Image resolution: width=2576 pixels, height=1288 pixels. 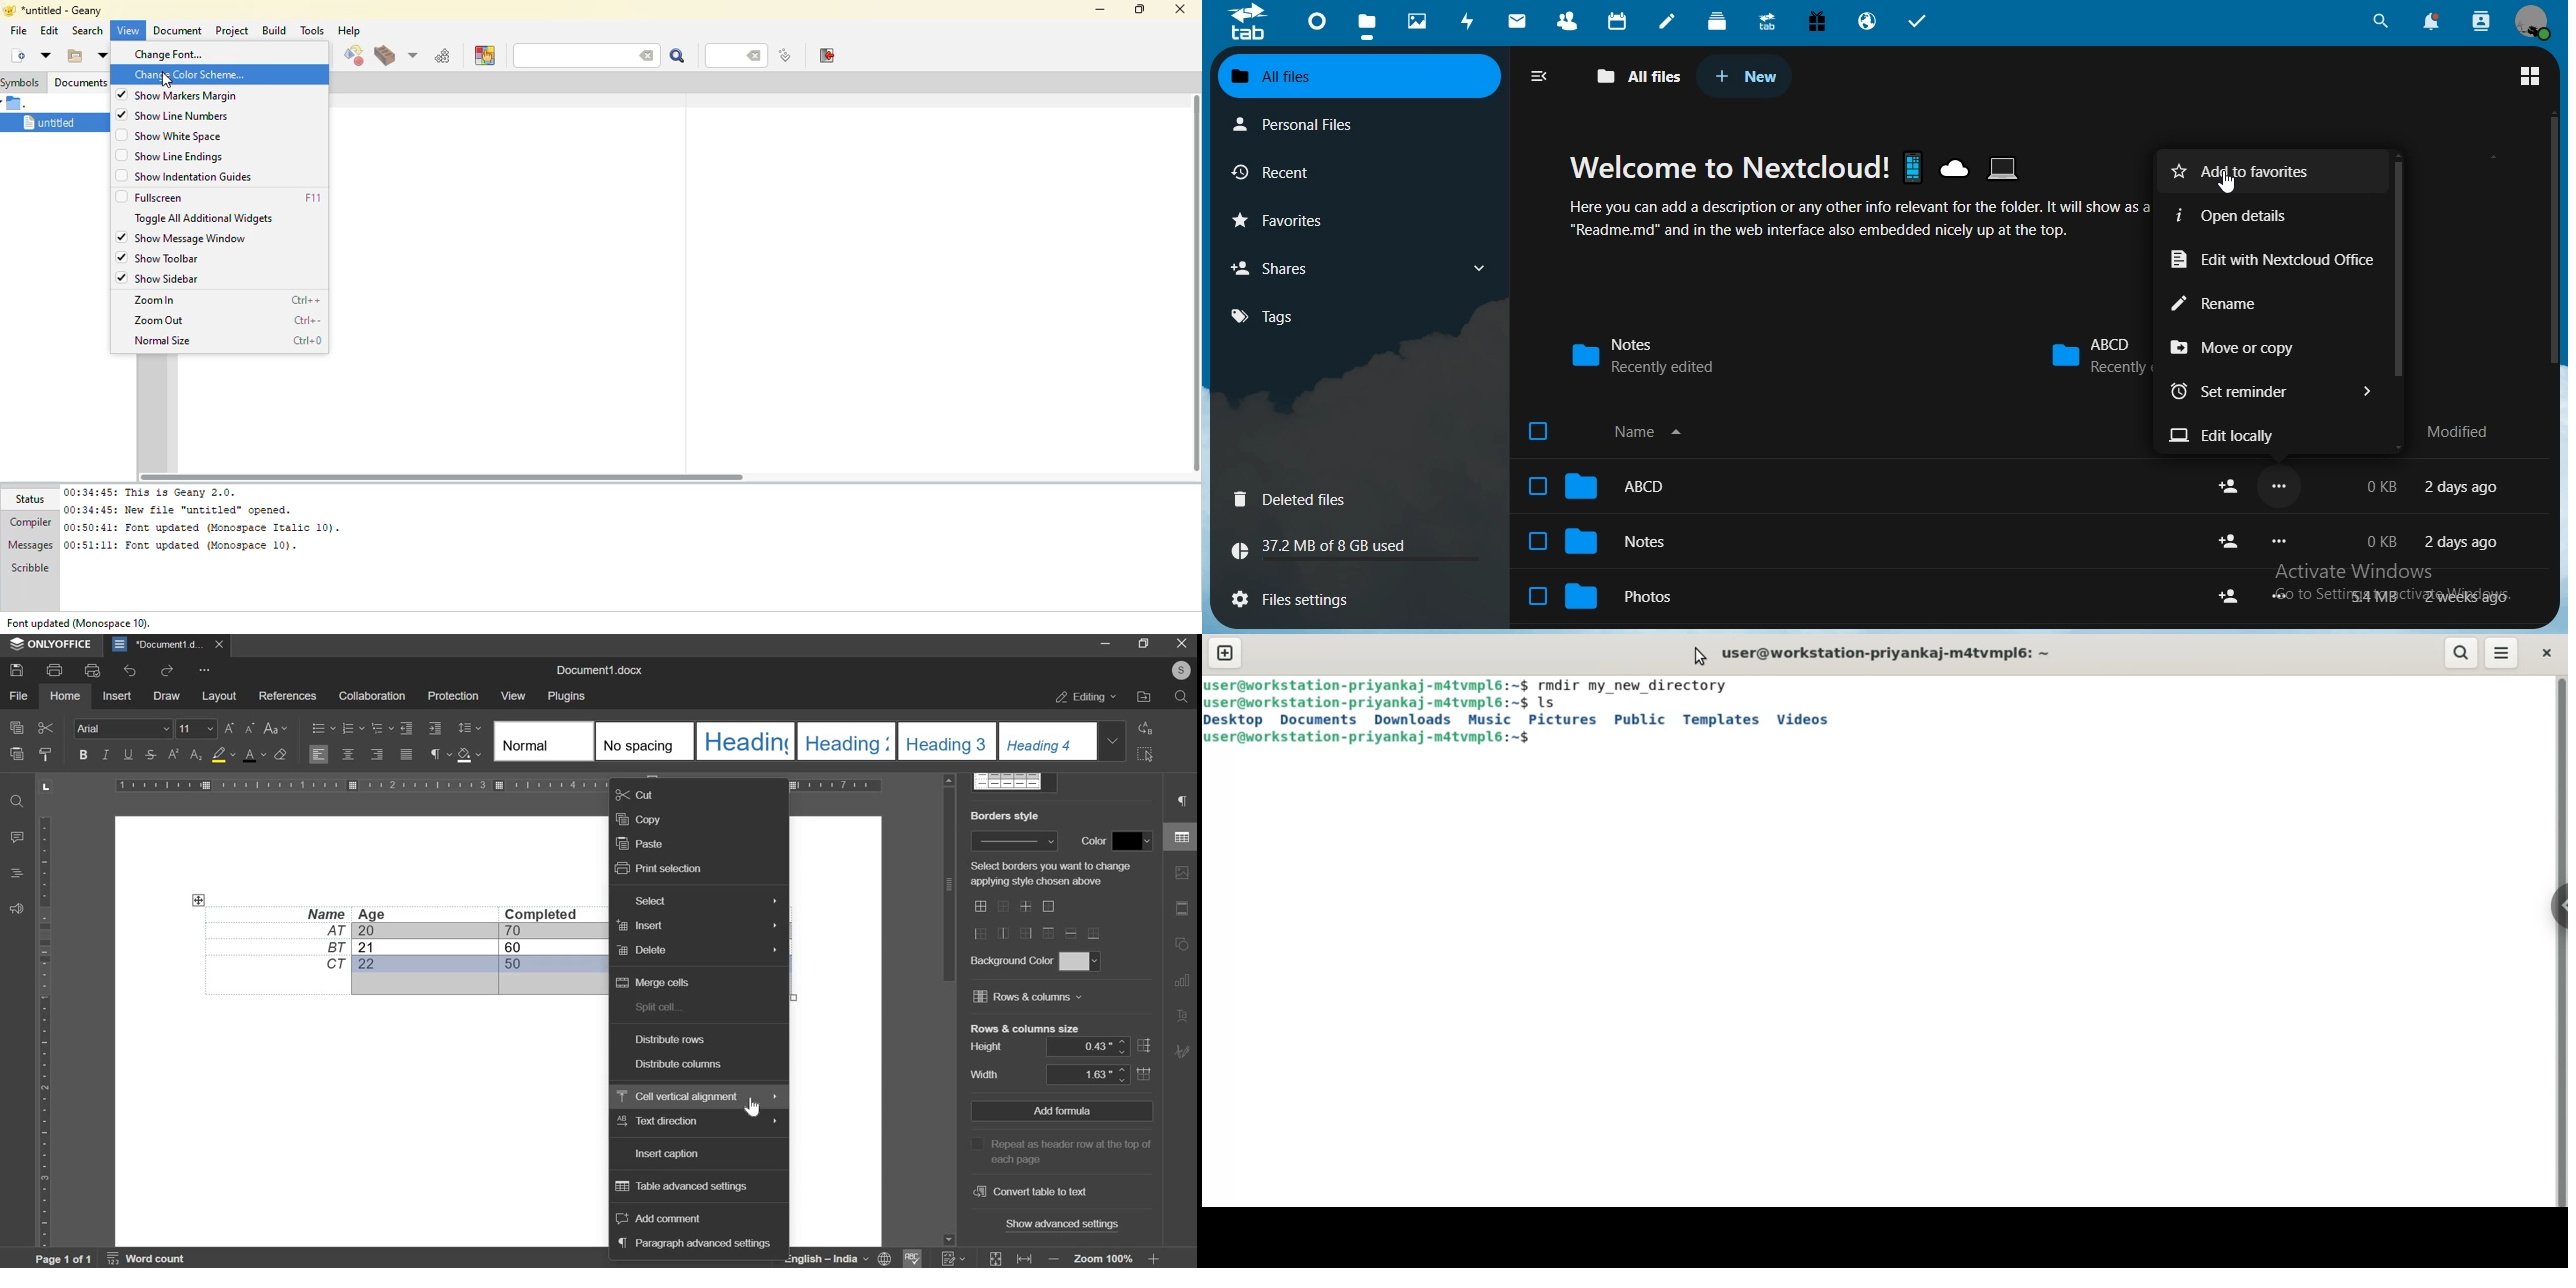 What do you see at coordinates (1327, 542) in the screenshot?
I see `text` at bounding box center [1327, 542].